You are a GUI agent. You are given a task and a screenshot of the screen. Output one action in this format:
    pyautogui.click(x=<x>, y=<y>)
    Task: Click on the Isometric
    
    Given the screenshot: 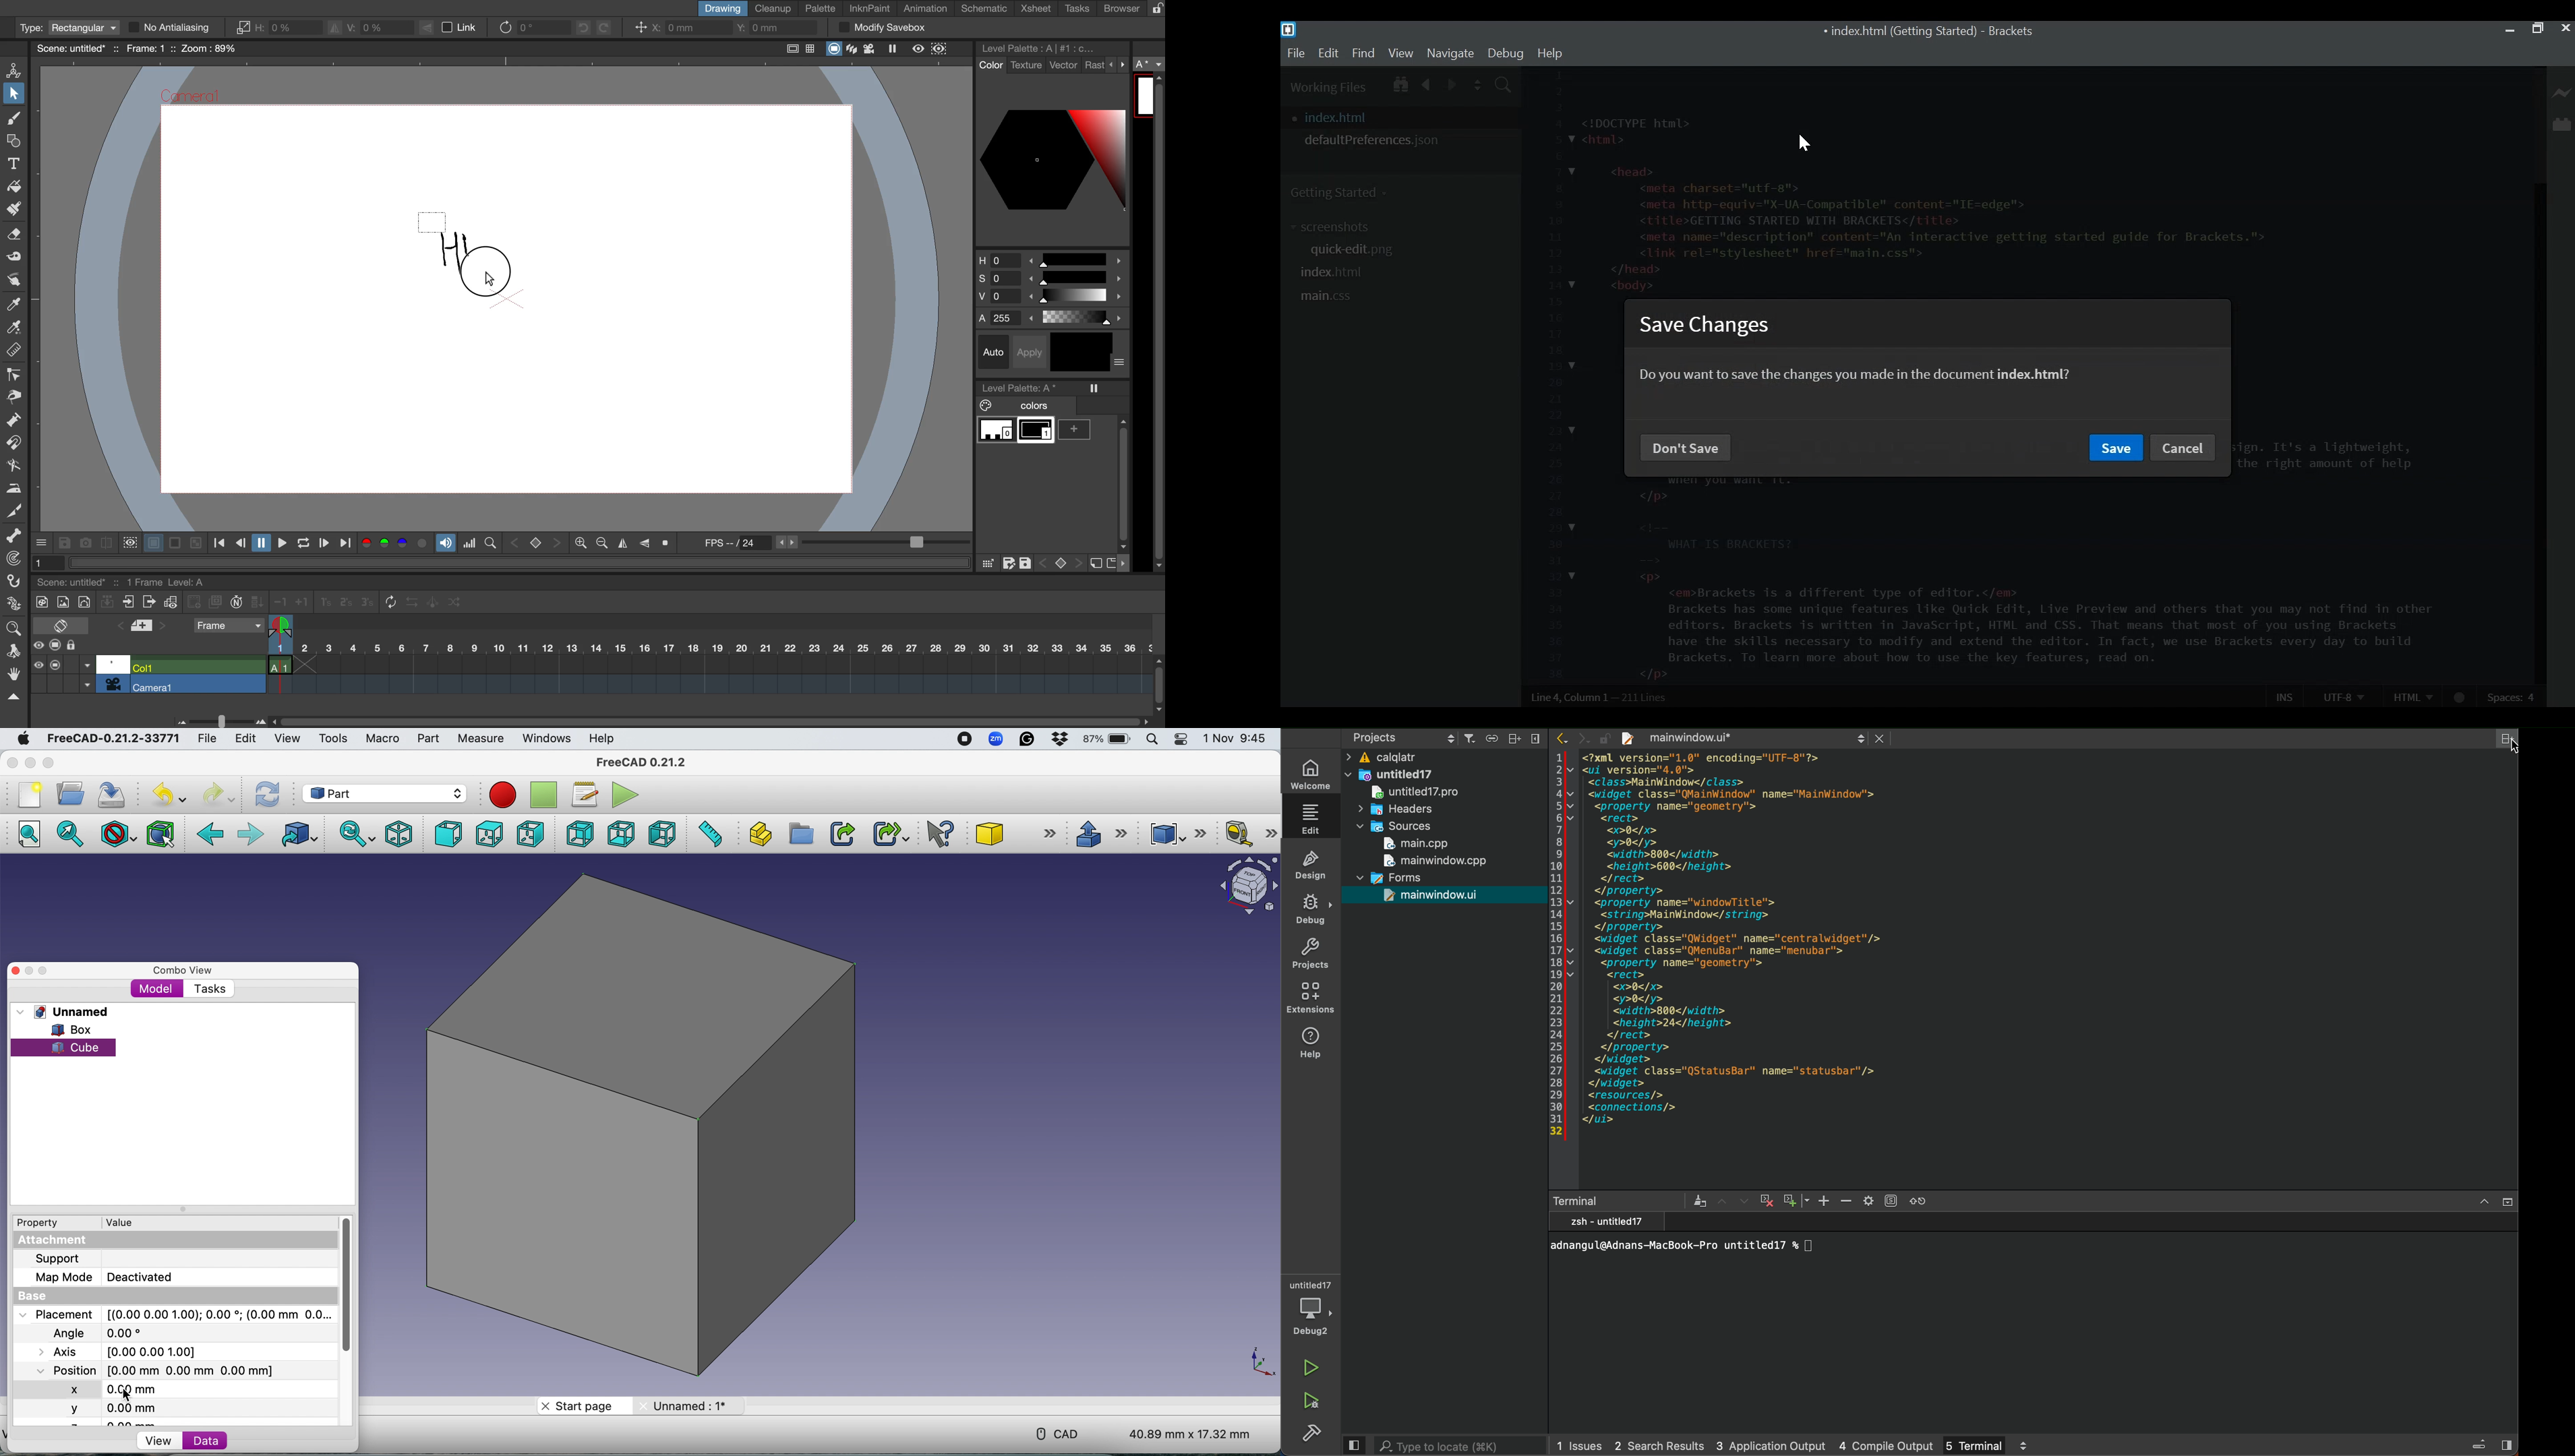 What is the action you would take?
    pyautogui.click(x=399, y=833)
    